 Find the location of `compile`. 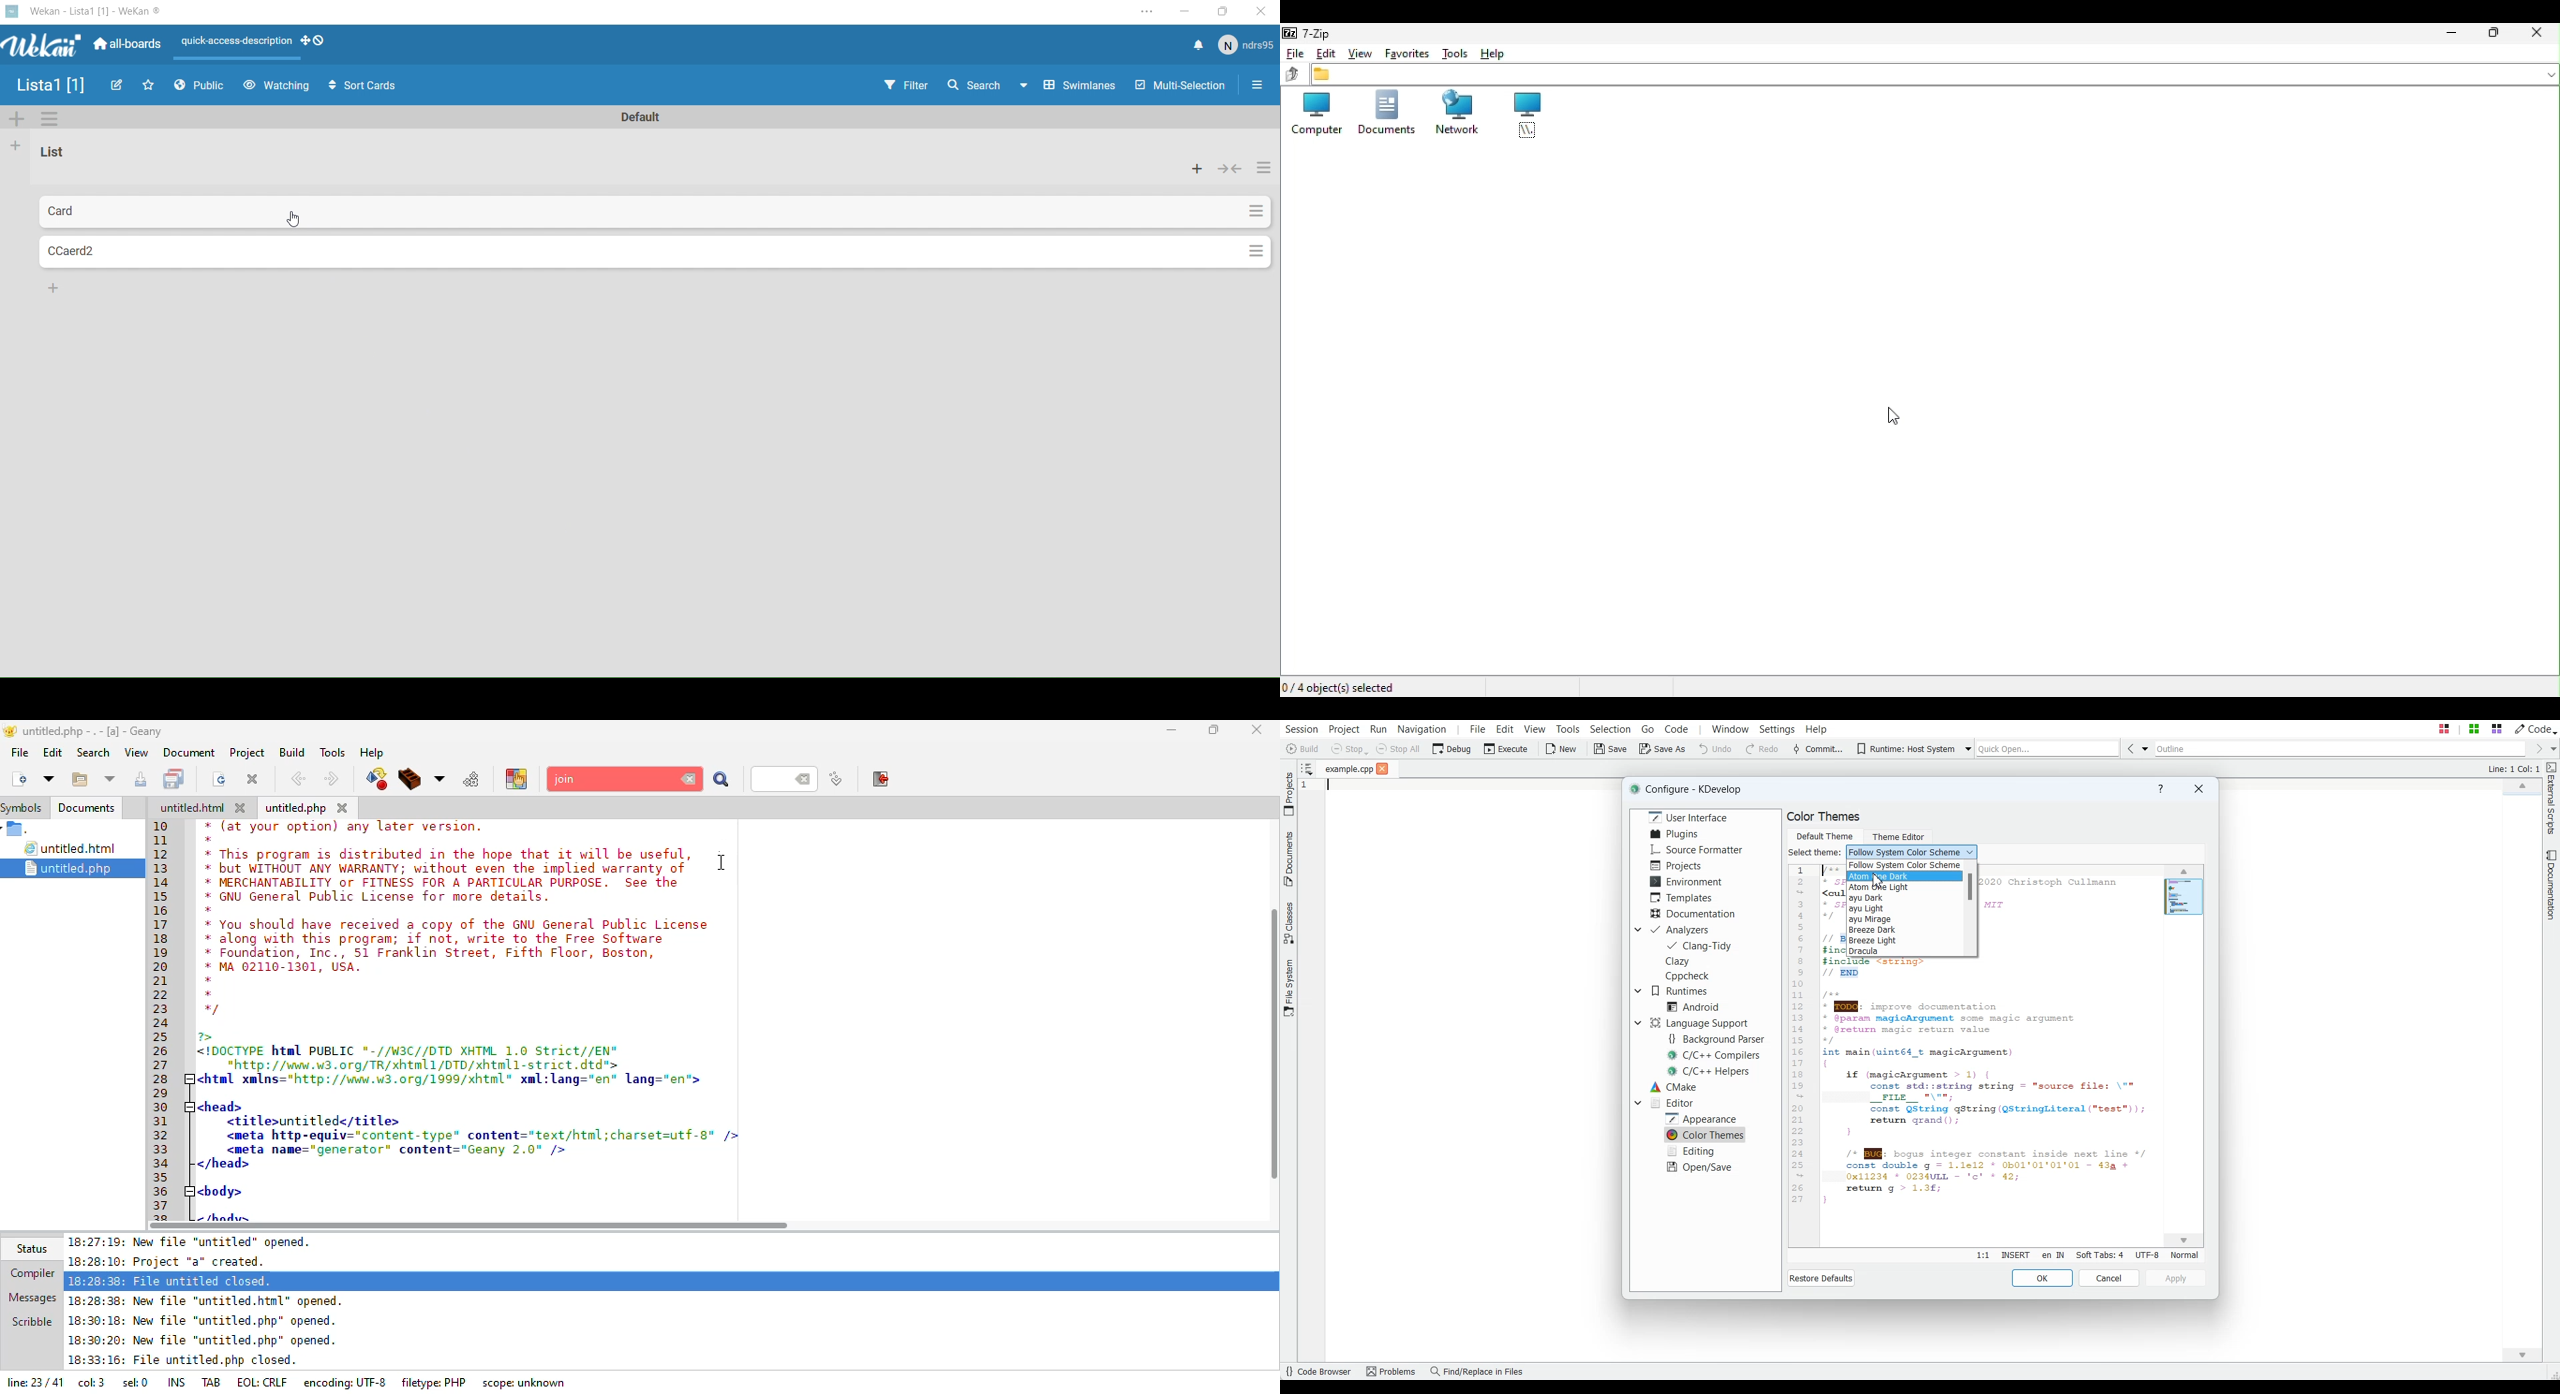

compile is located at coordinates (376, 779).